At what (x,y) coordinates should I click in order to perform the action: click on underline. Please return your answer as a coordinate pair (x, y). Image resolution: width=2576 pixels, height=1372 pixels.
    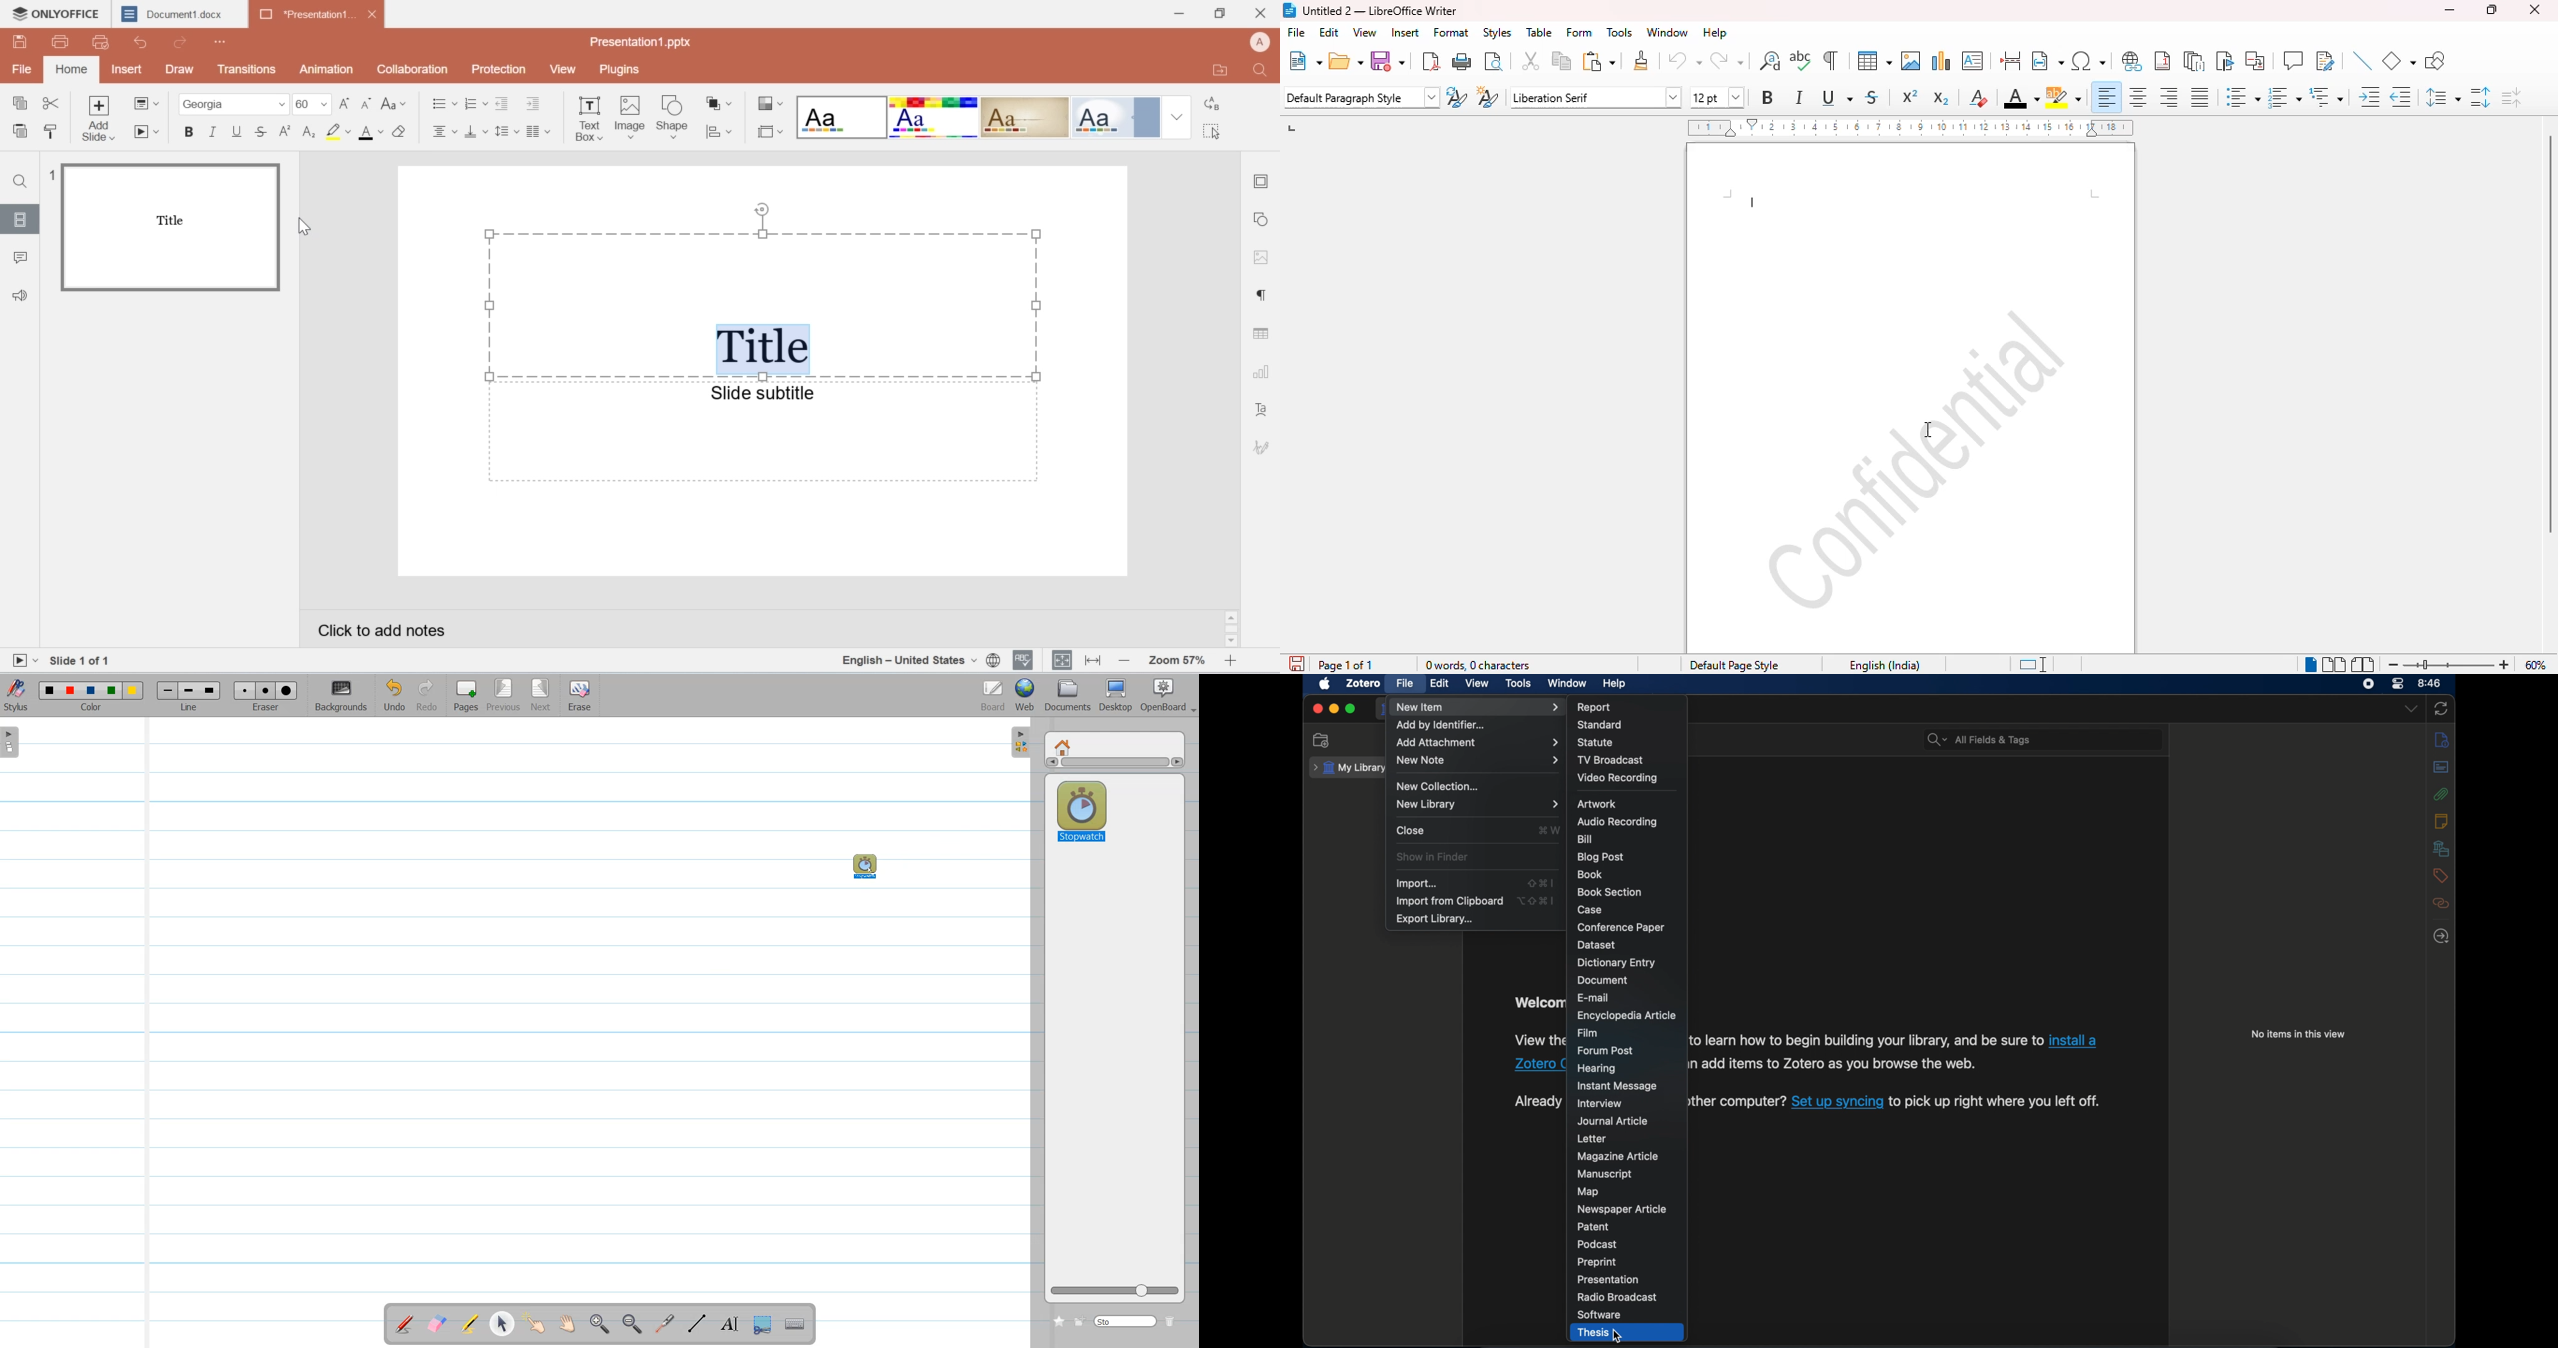
    Looking at the image, I should click on (235, 130).